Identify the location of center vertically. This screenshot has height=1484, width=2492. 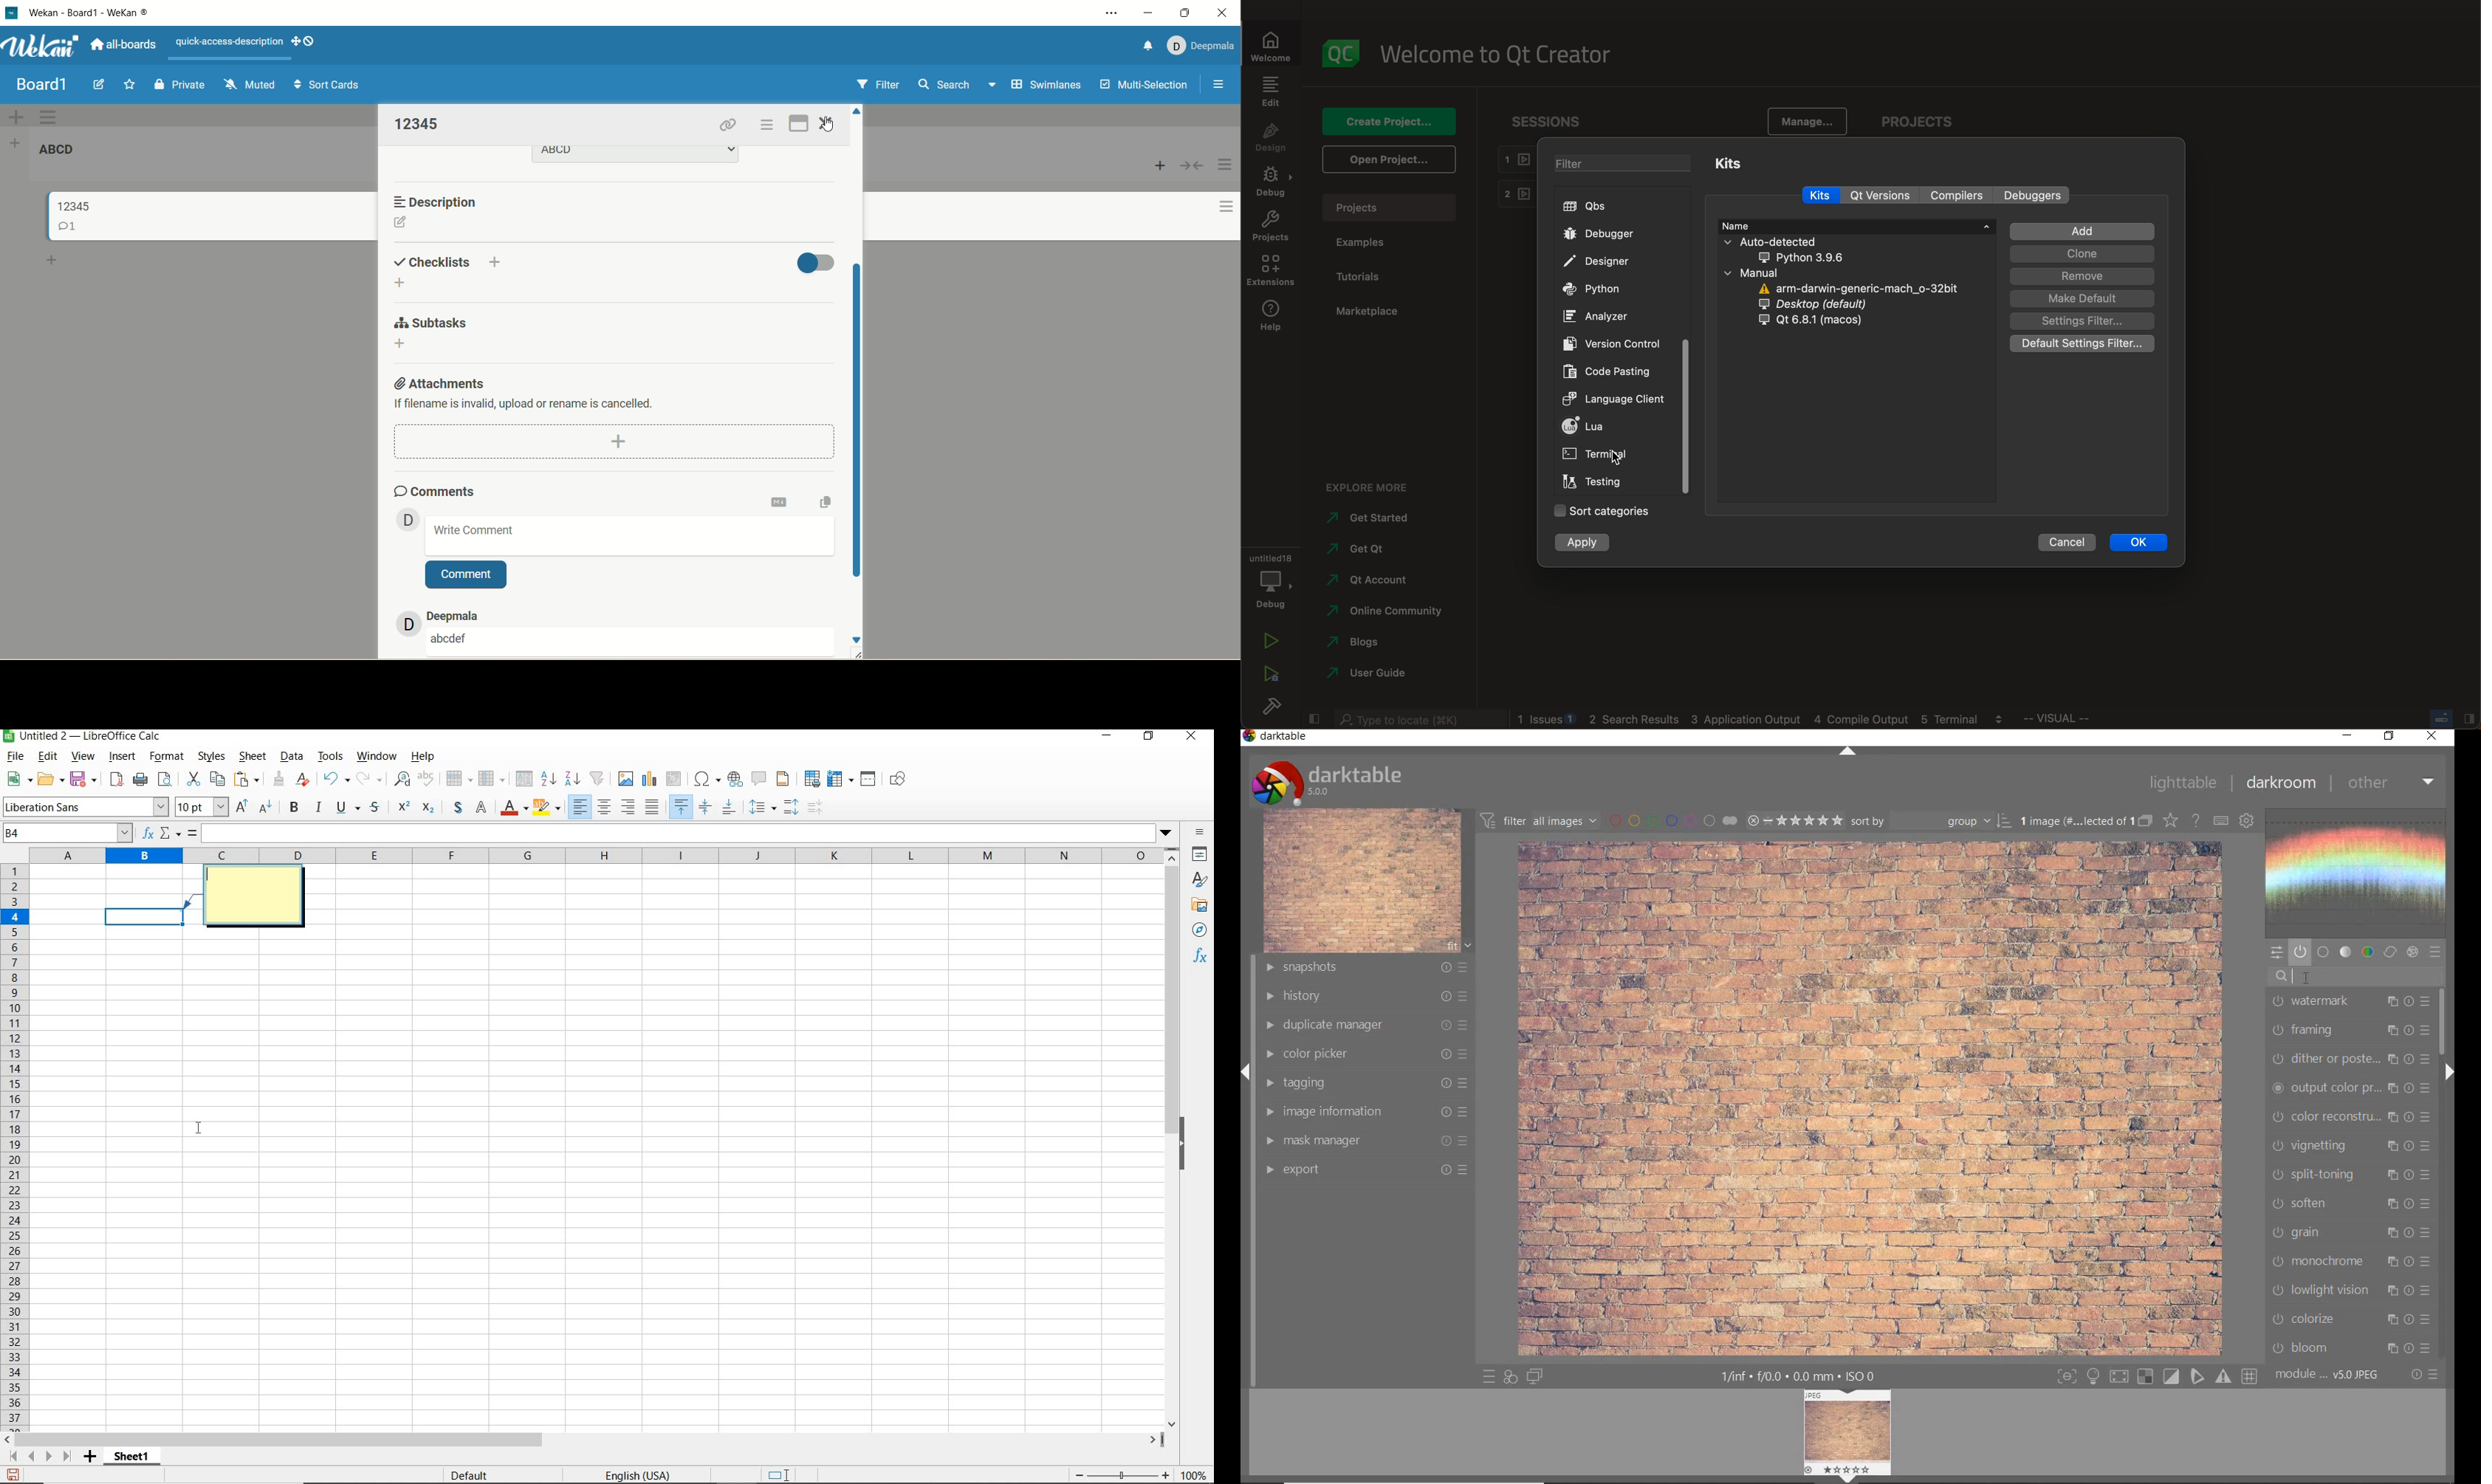
(705, 807).